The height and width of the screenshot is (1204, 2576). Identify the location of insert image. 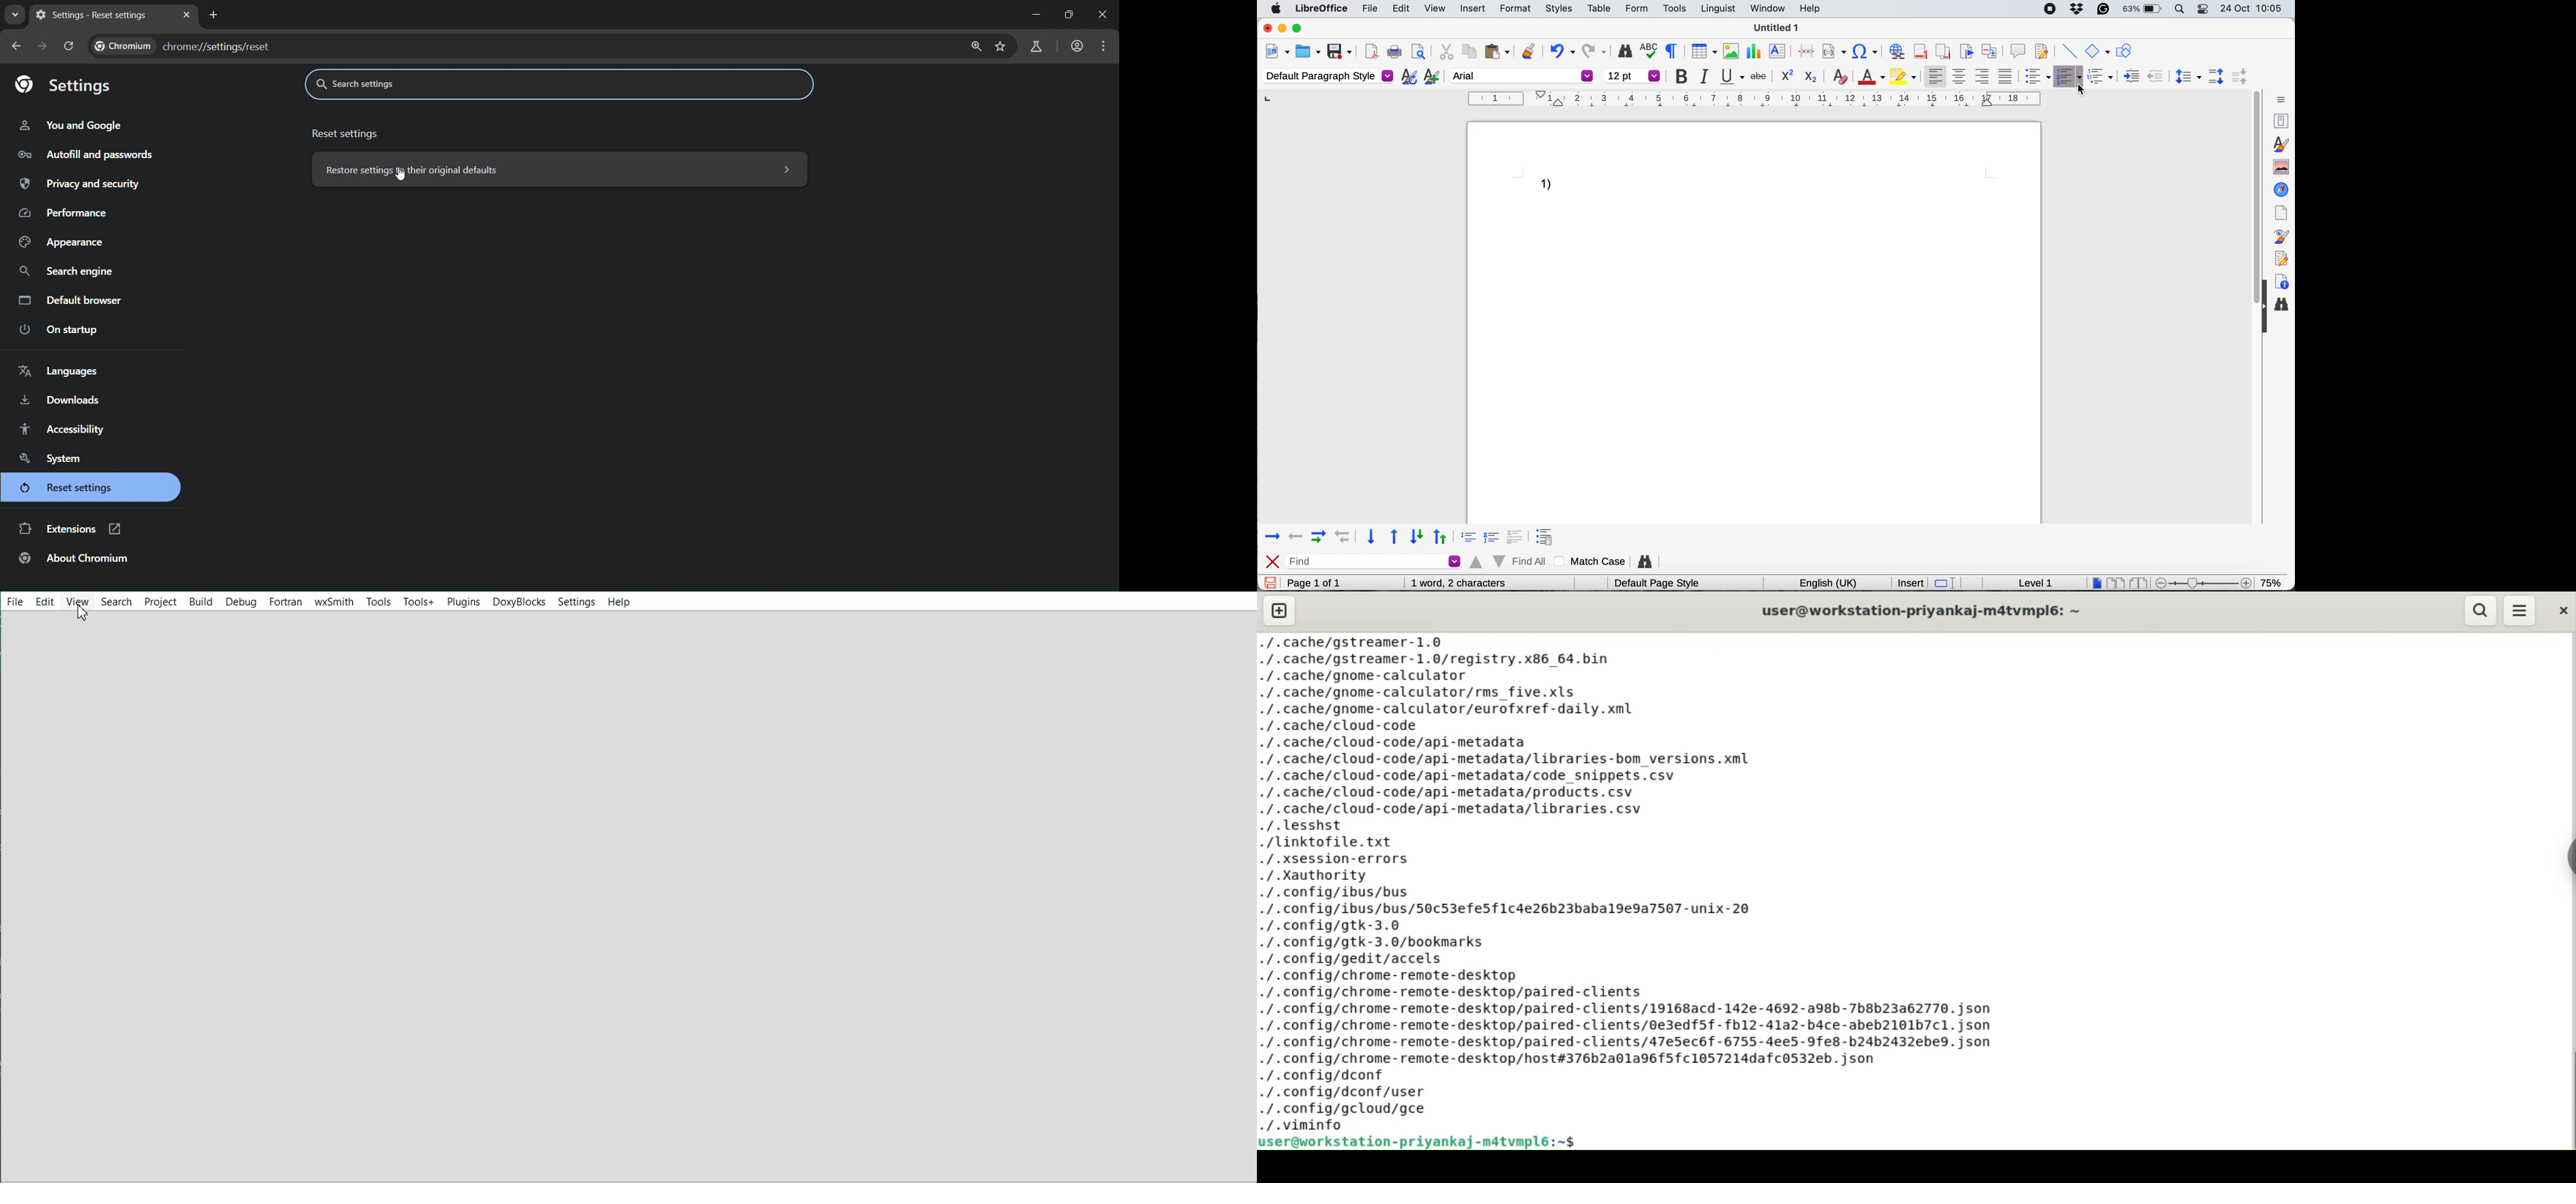
(1730, 50).